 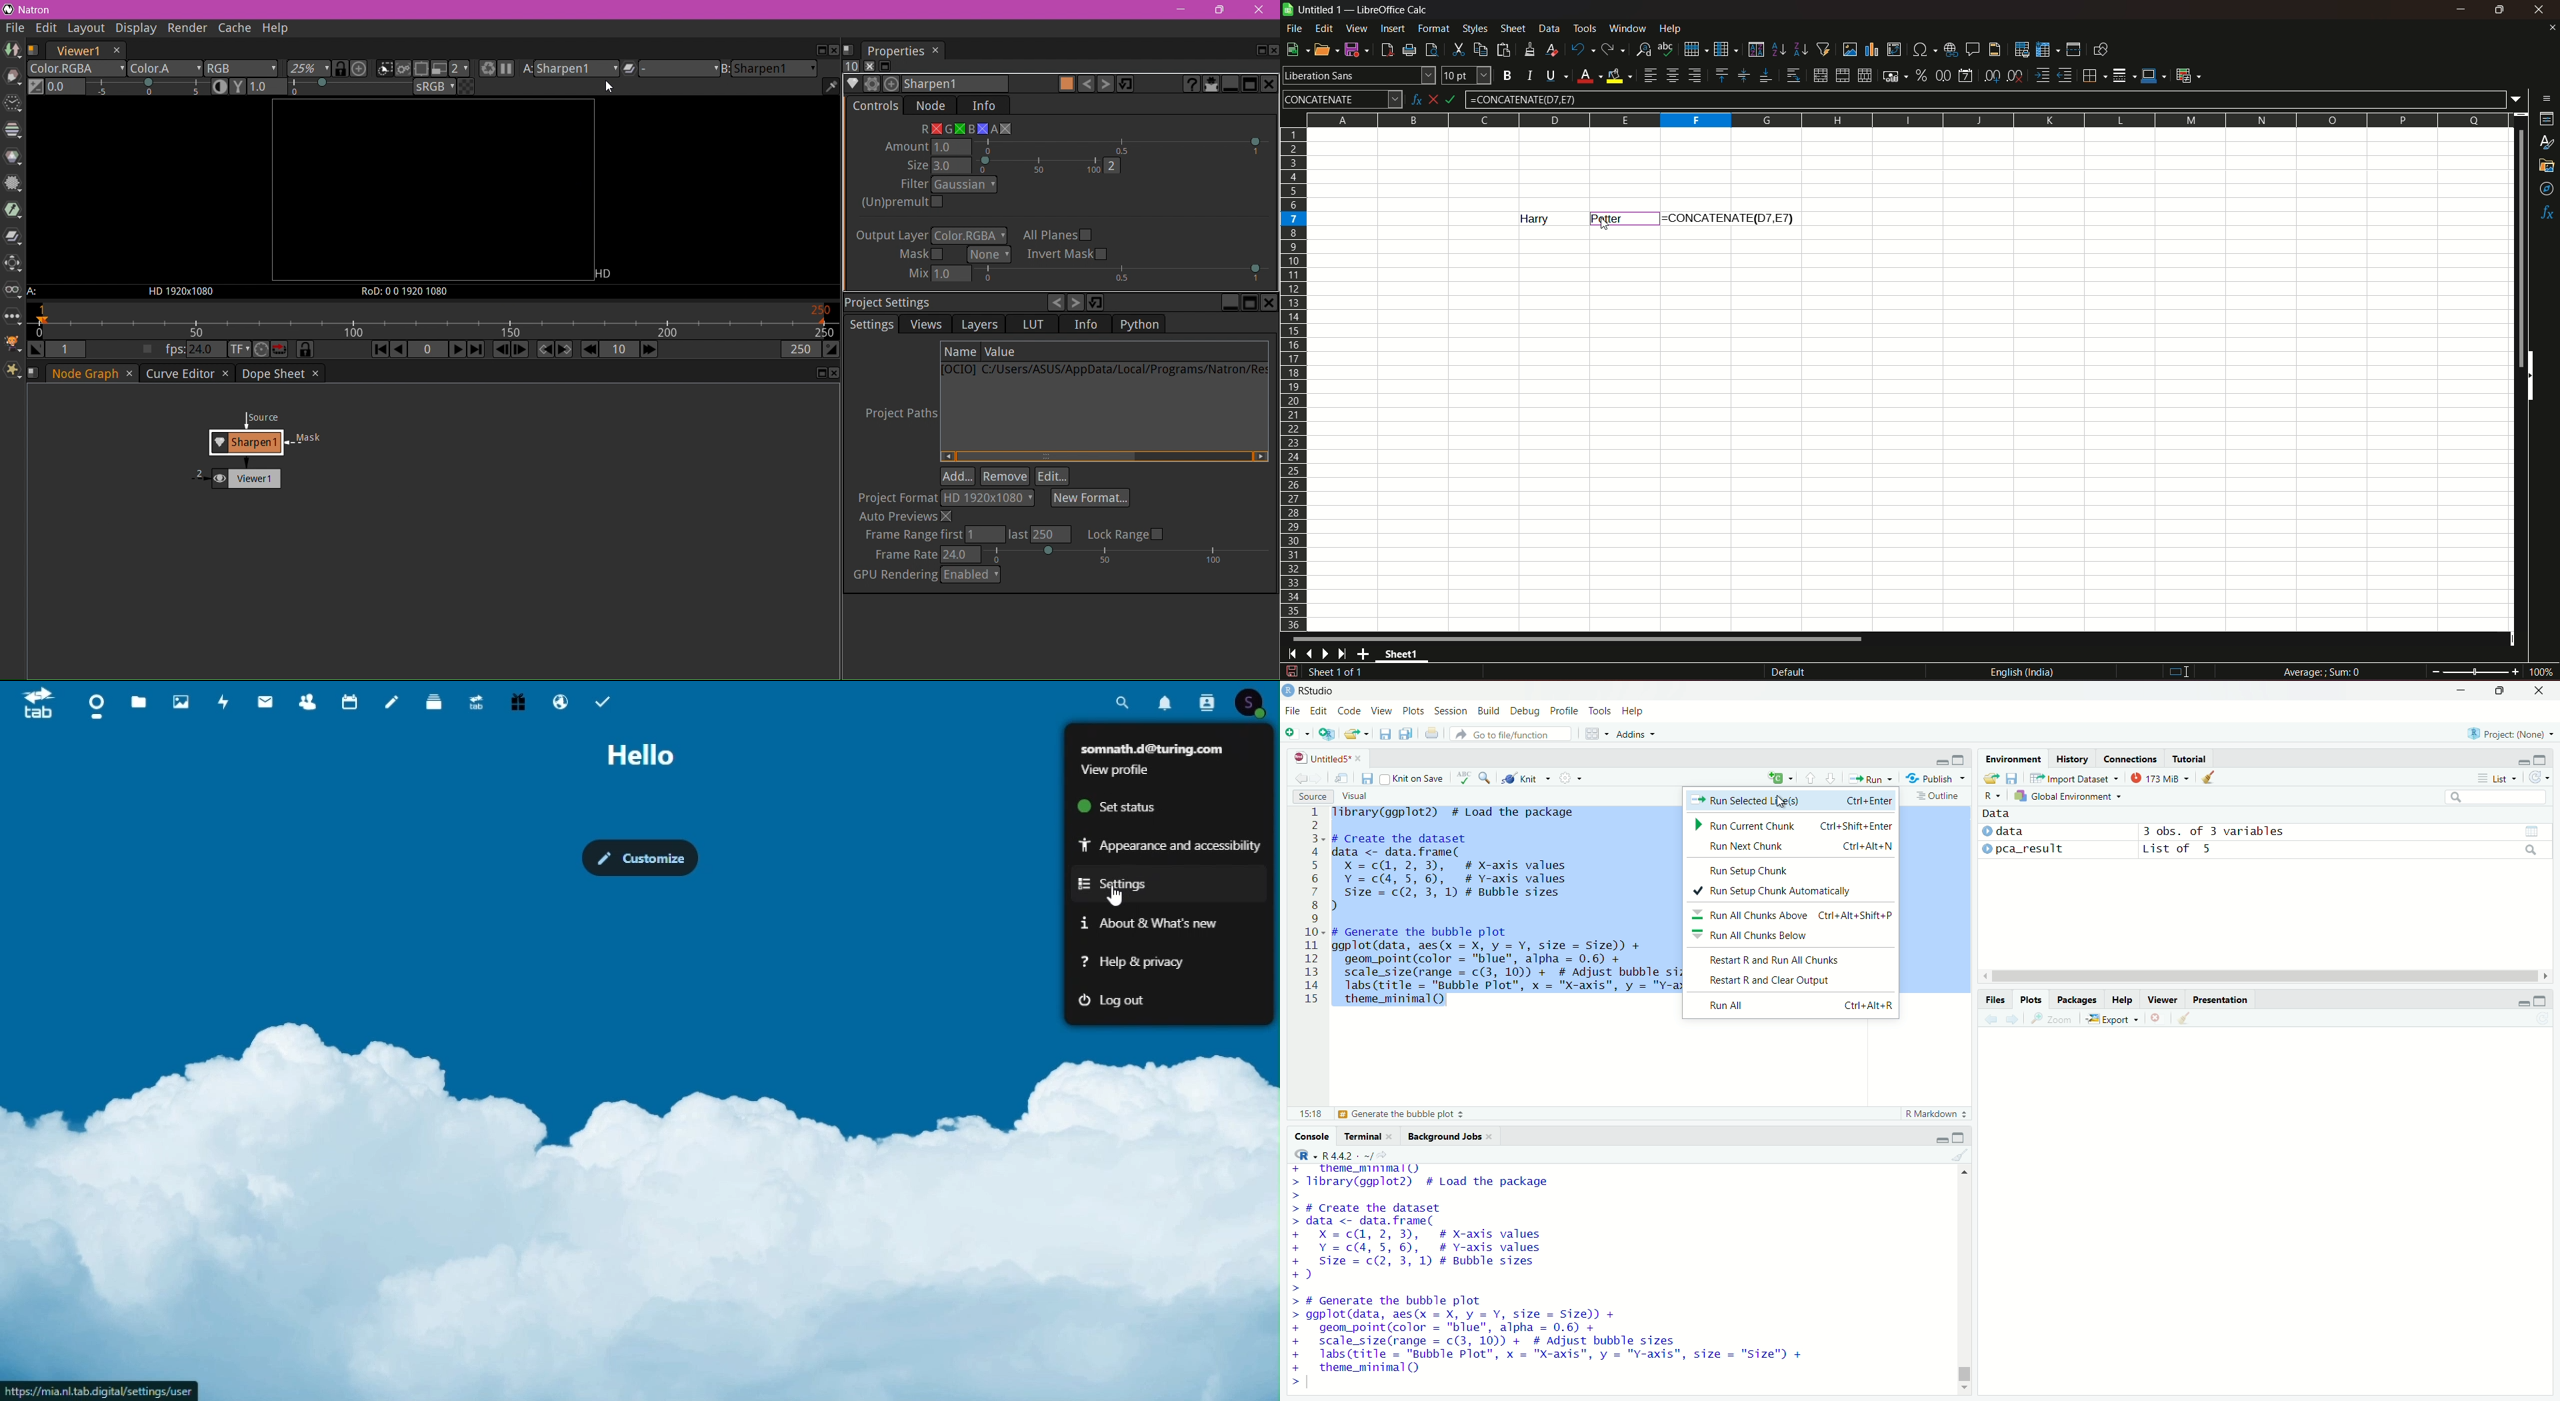 I want to click on R language, so click(x=1302, y=1154).